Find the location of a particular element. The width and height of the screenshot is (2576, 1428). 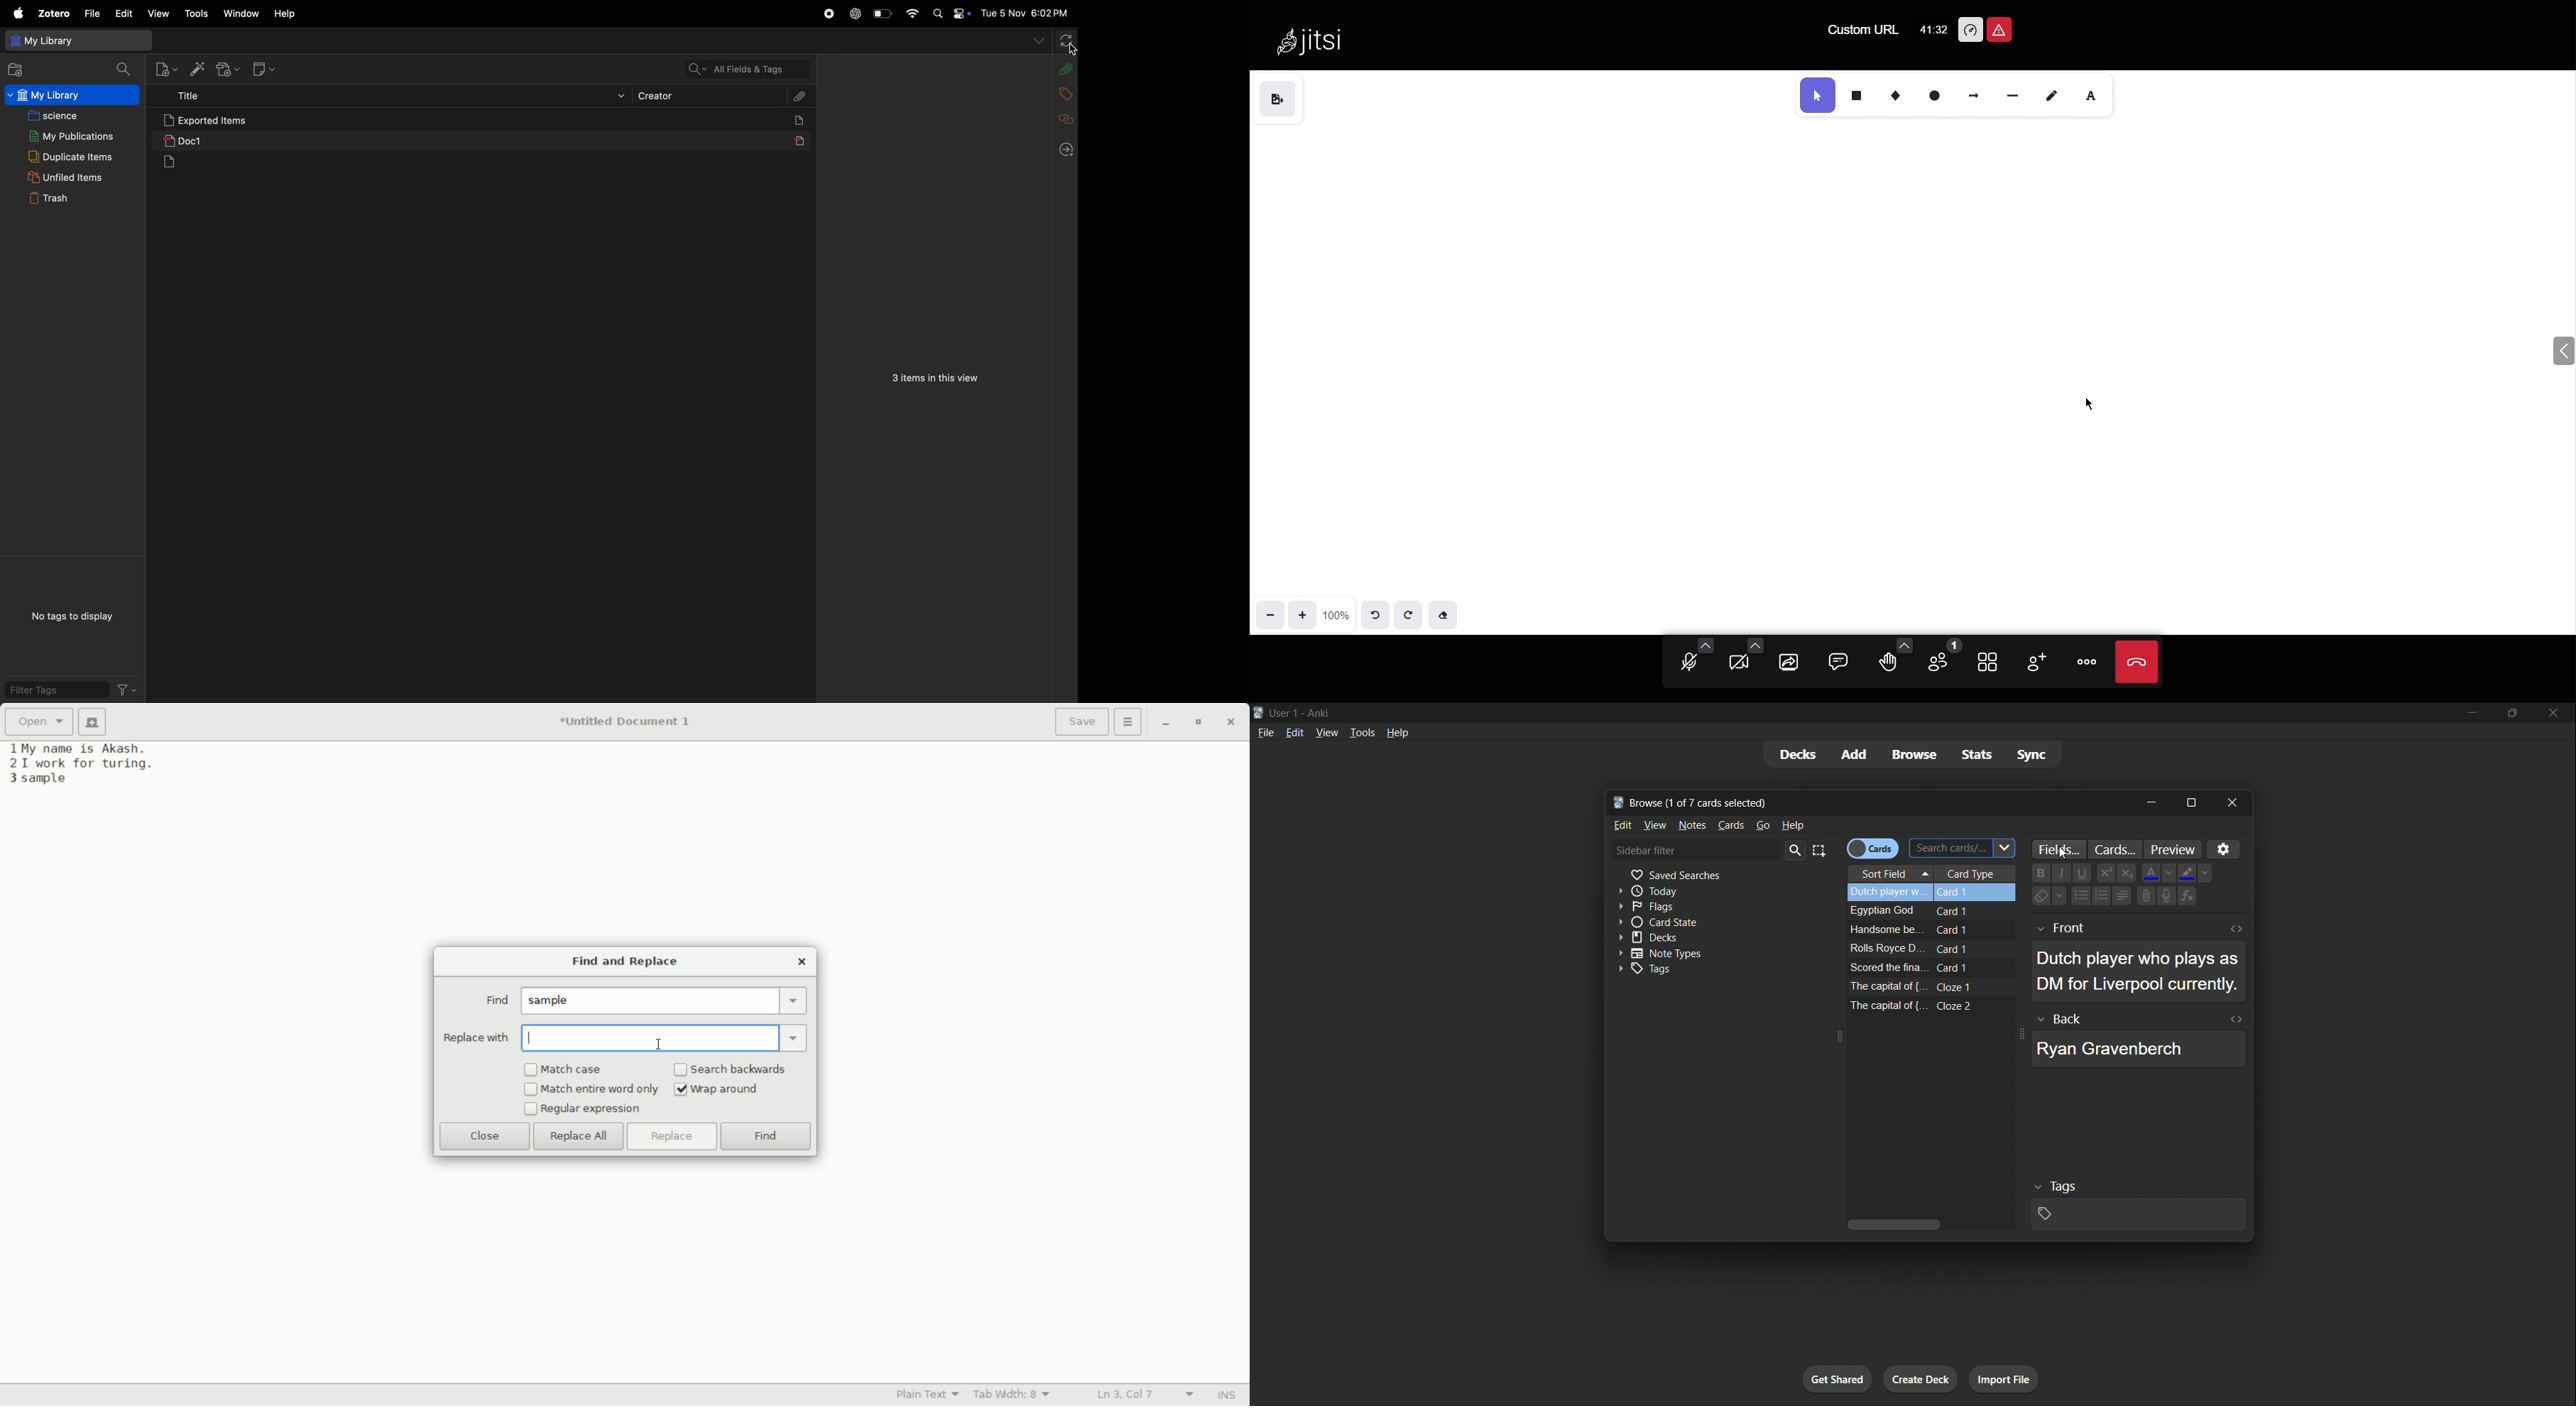

exported items is located at coordinates (245, 121).